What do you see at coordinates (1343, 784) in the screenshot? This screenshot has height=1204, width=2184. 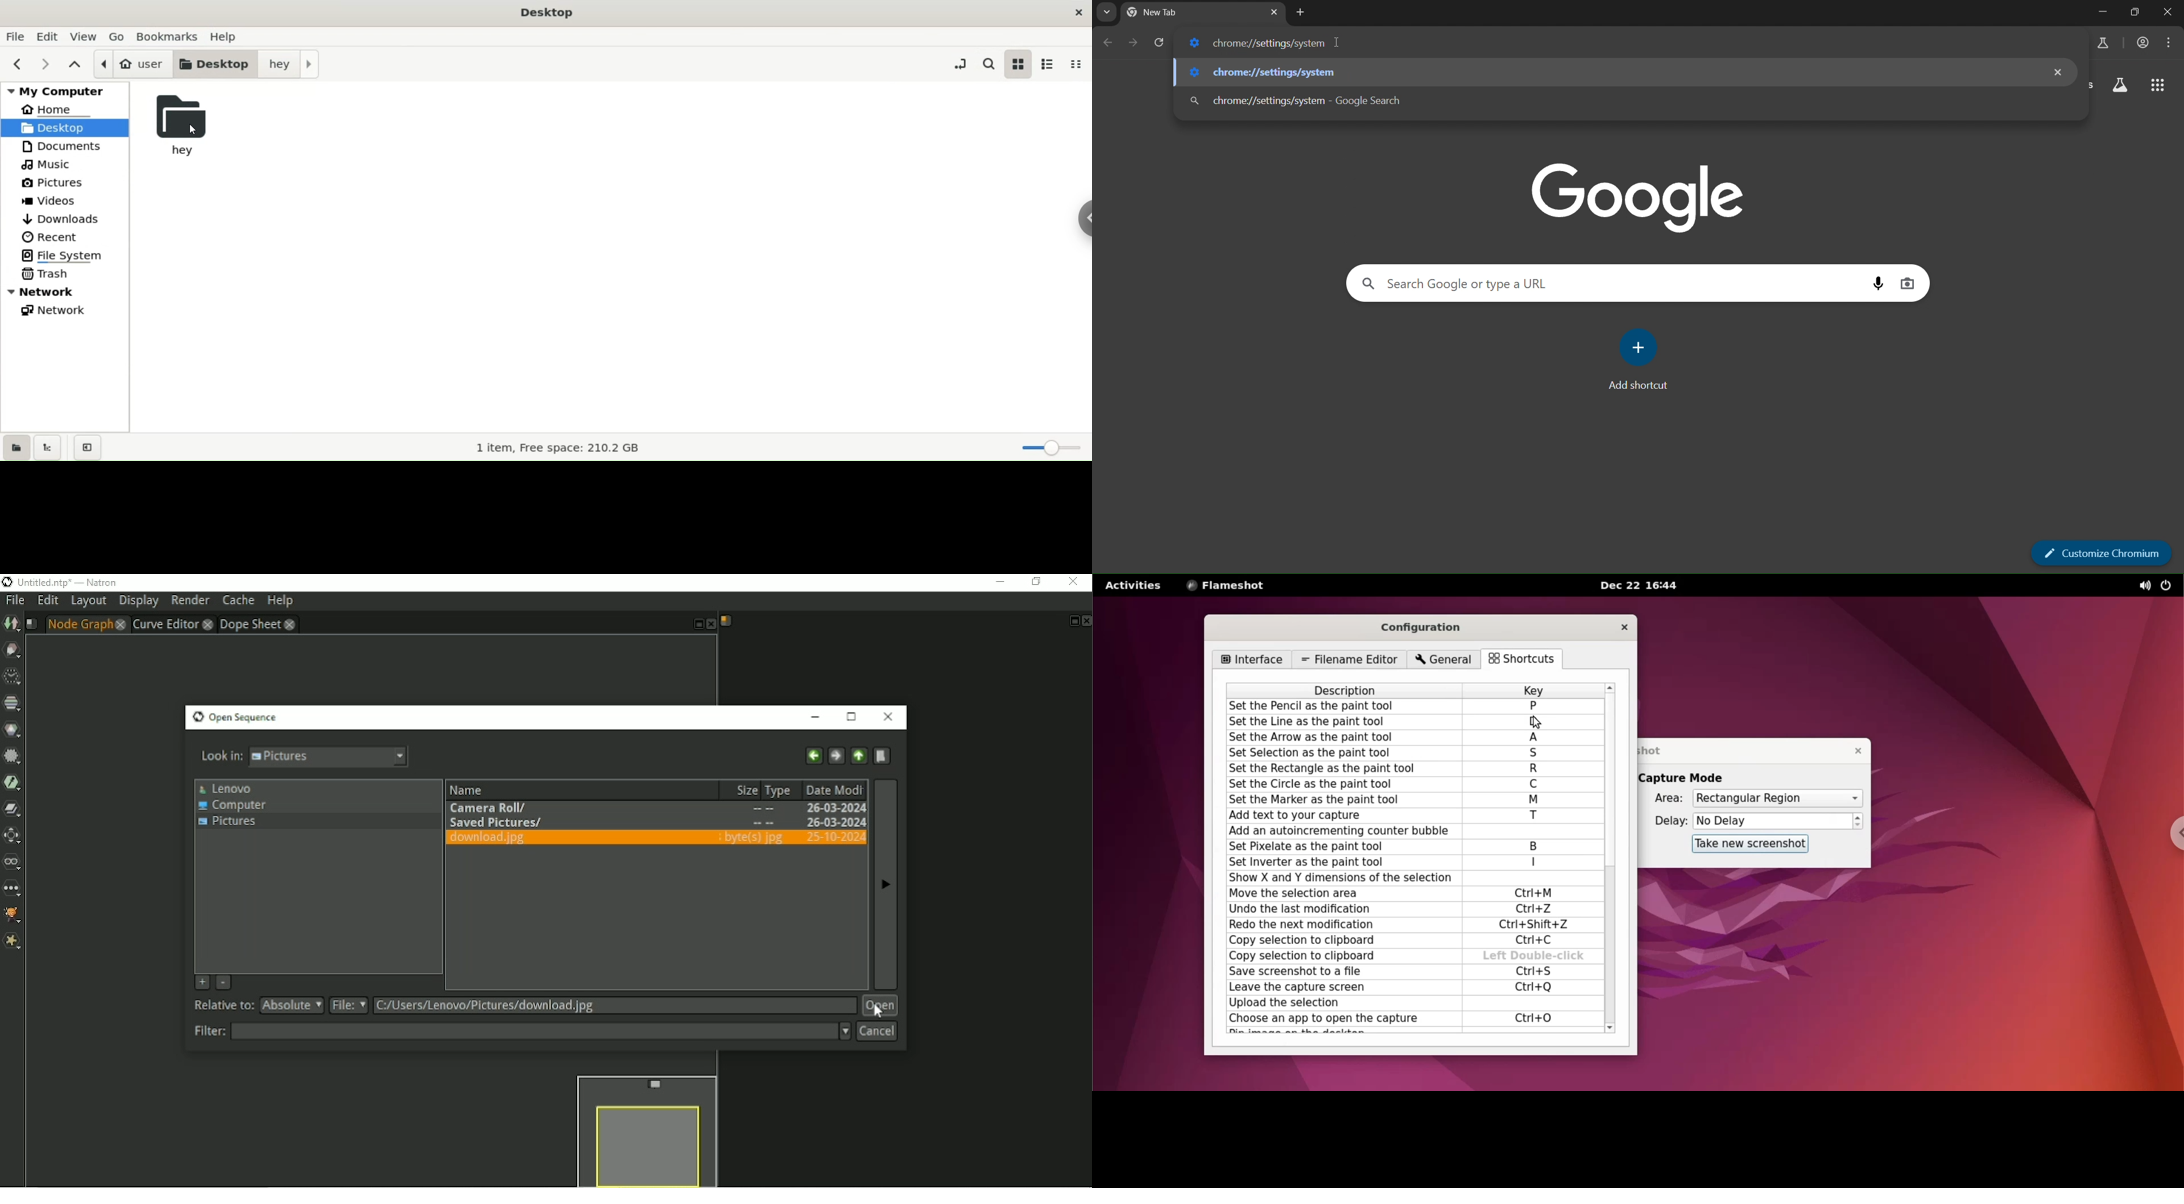 I see `set the circle as the paint tool` at bounding box center [1343, 784].